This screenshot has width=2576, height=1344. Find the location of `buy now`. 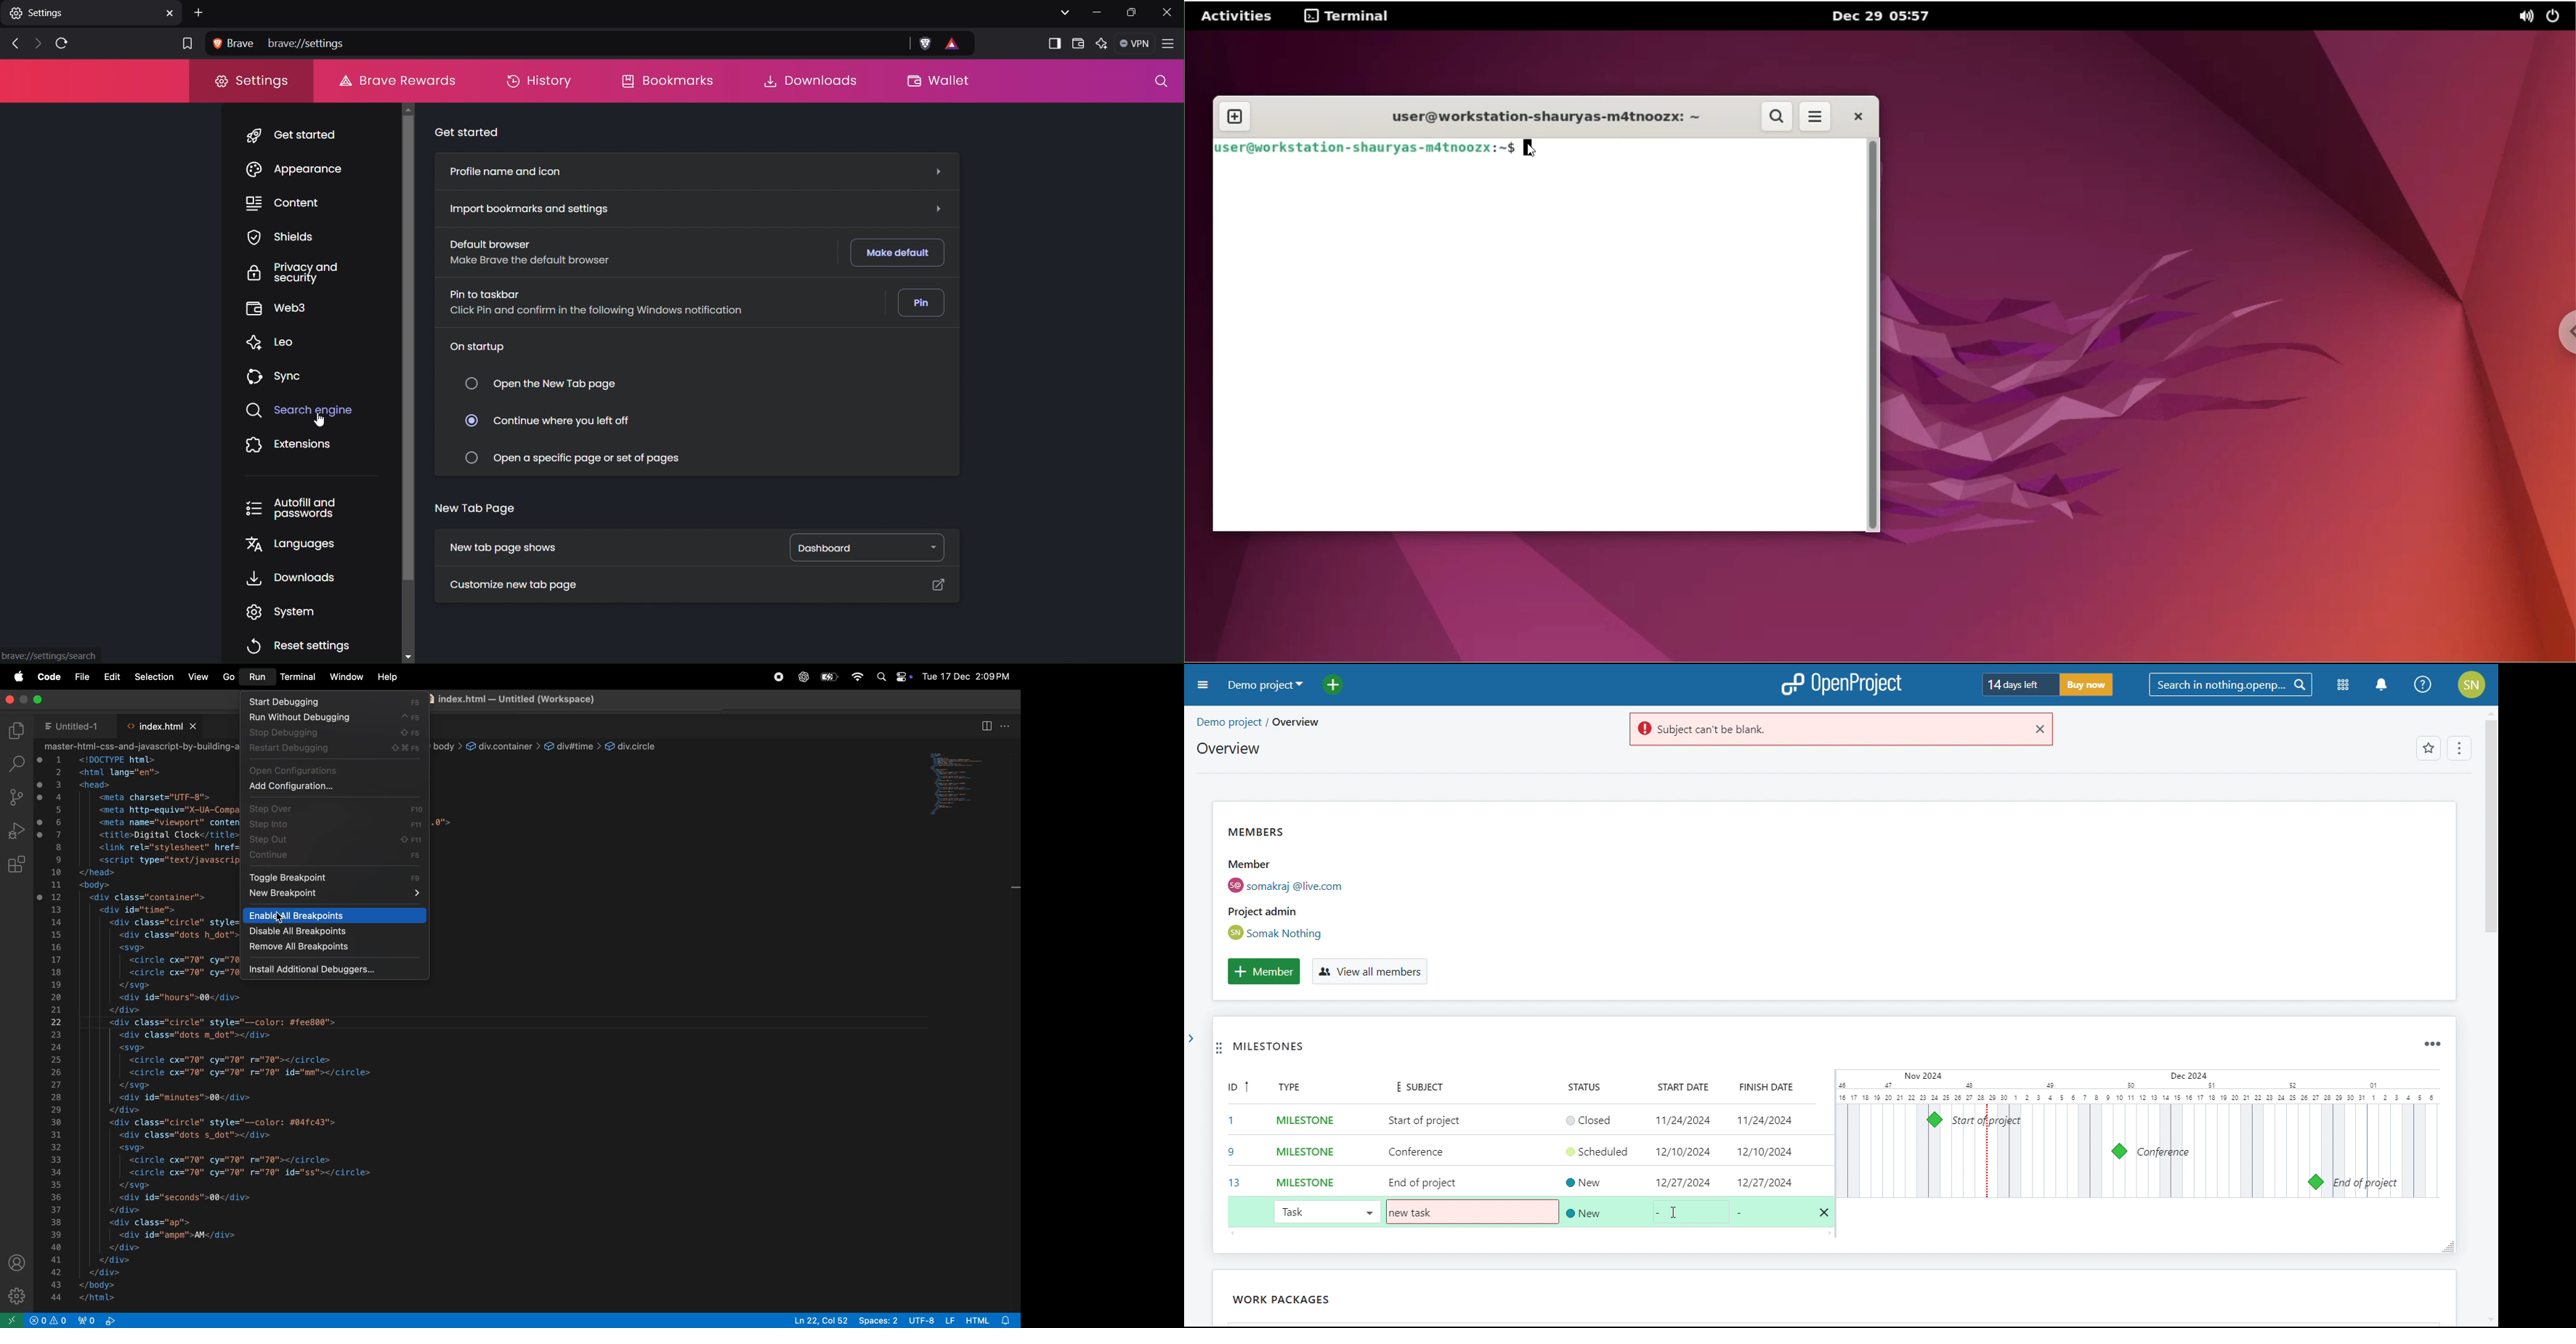

buy now is located at coordinates (2085, 685).